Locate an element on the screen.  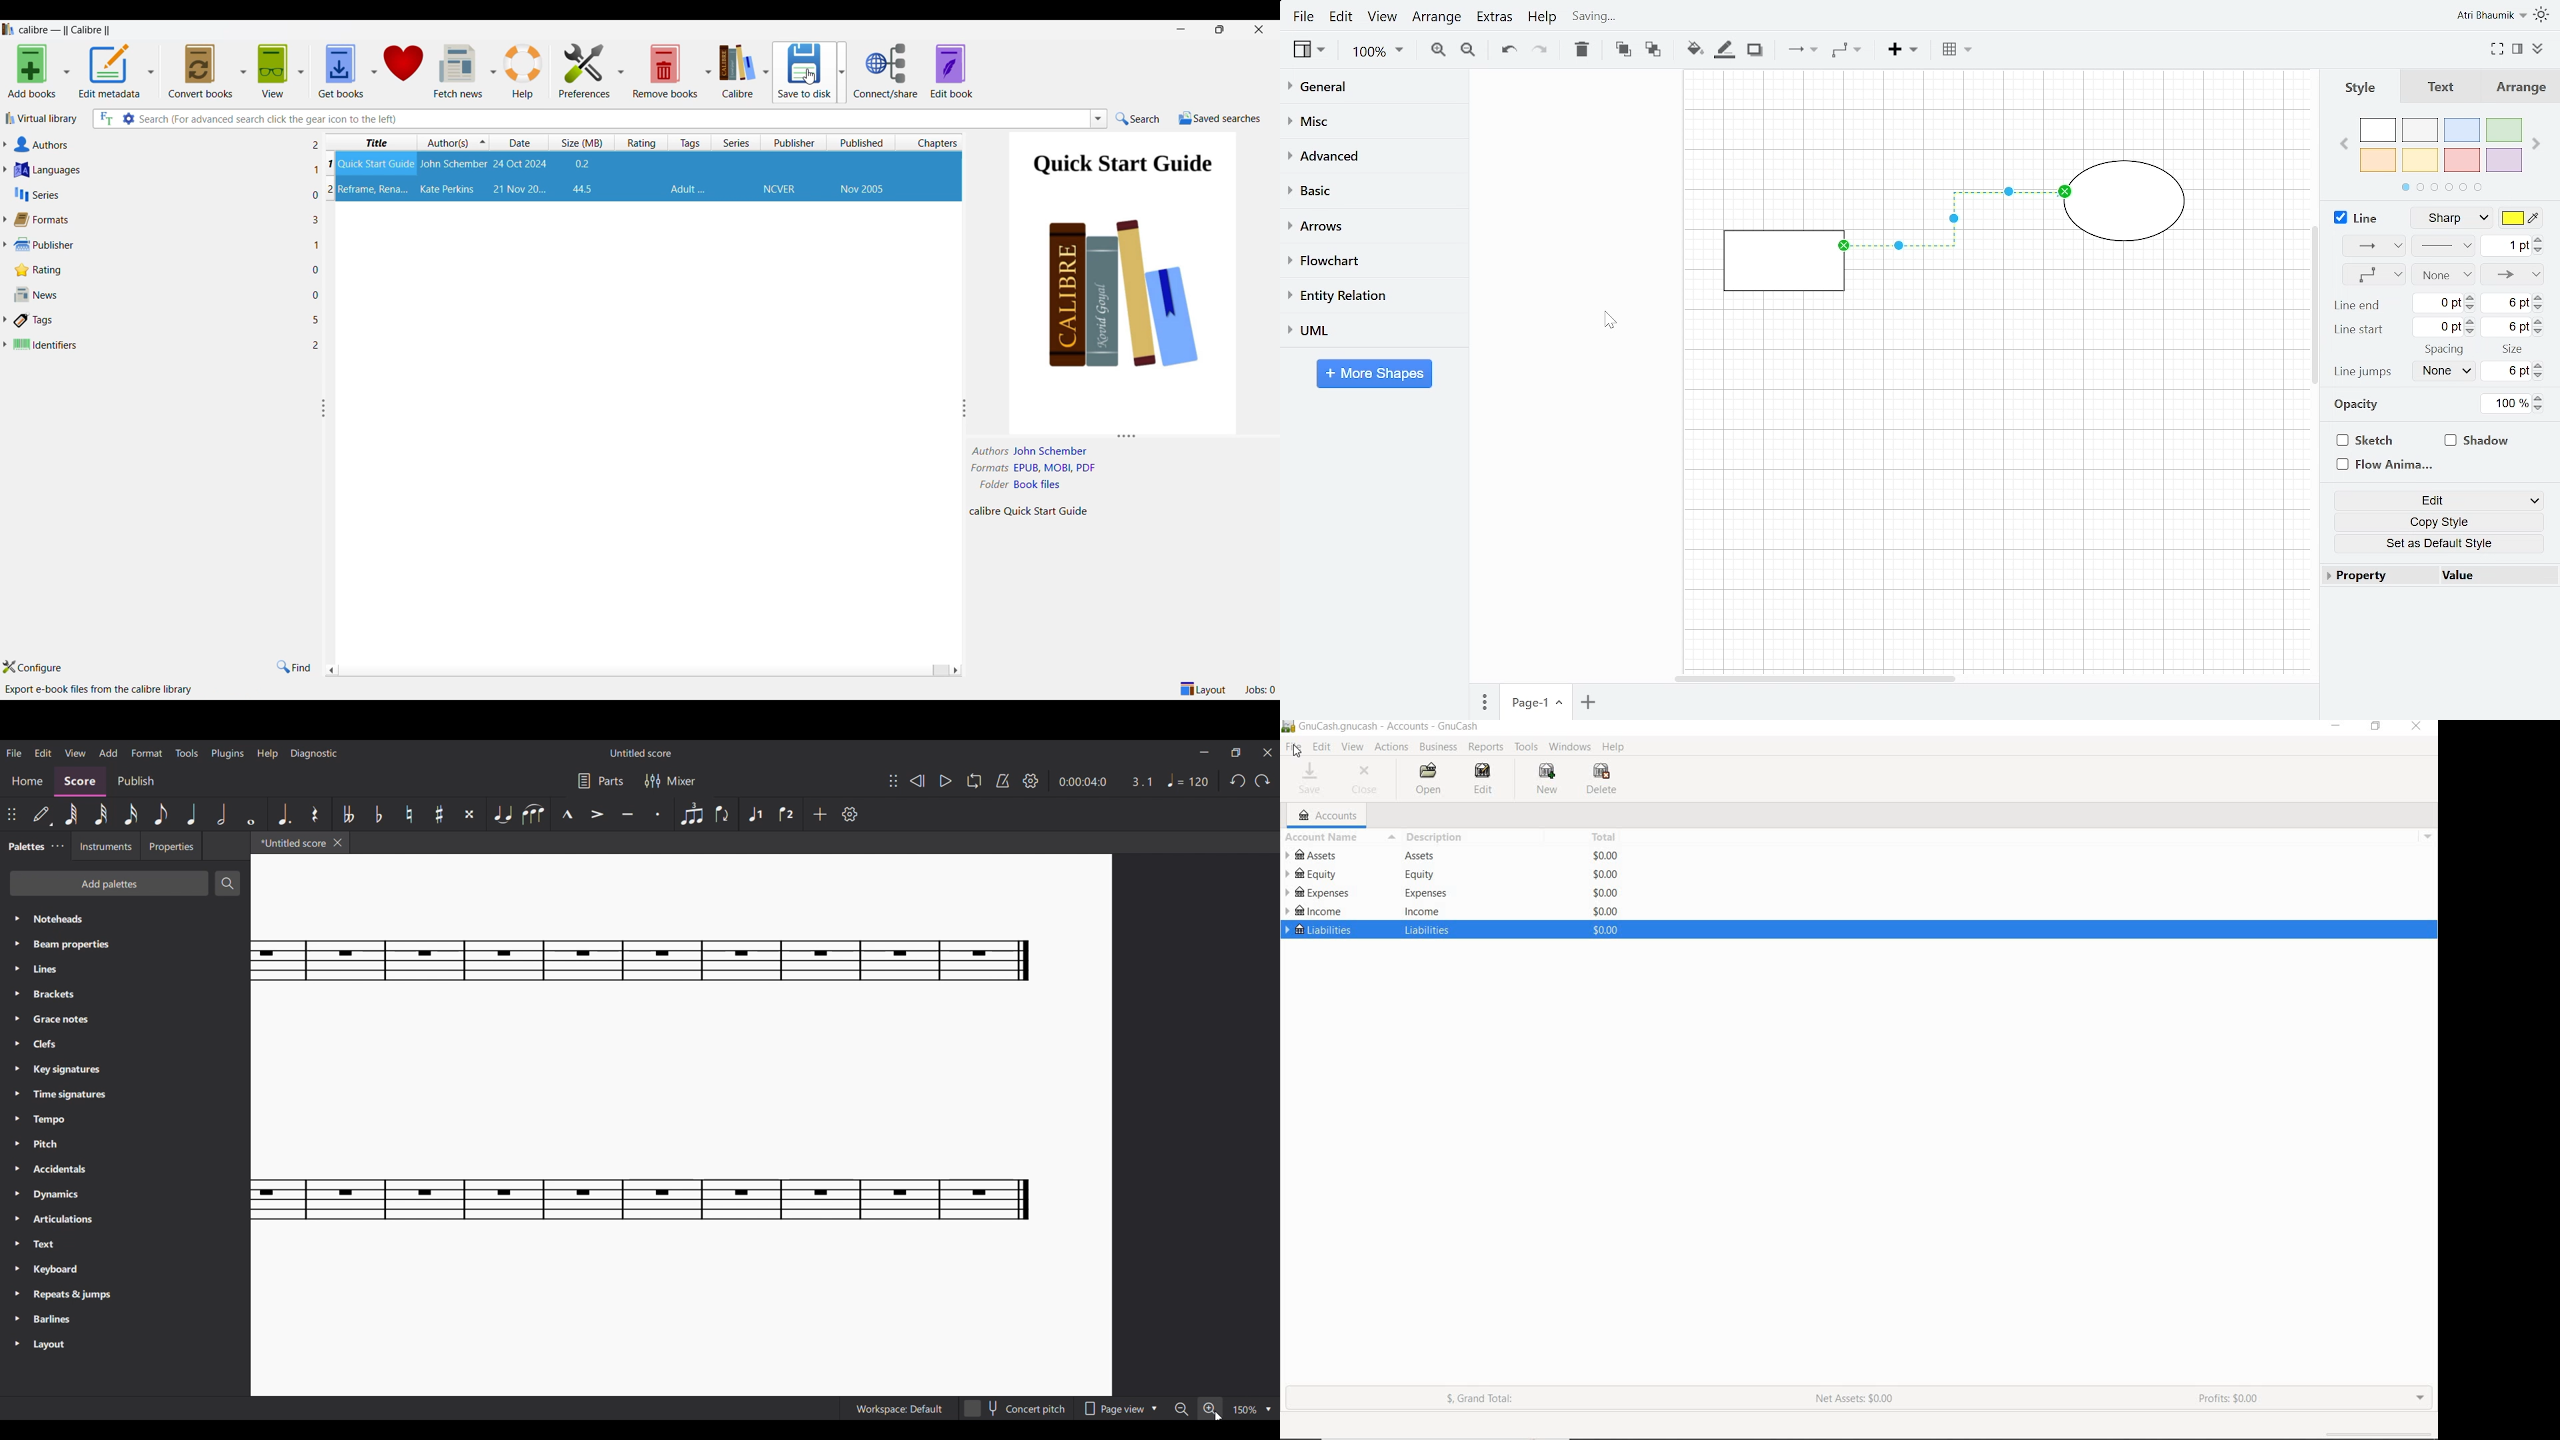
$0.00 is located at coordinates (1606, 911).